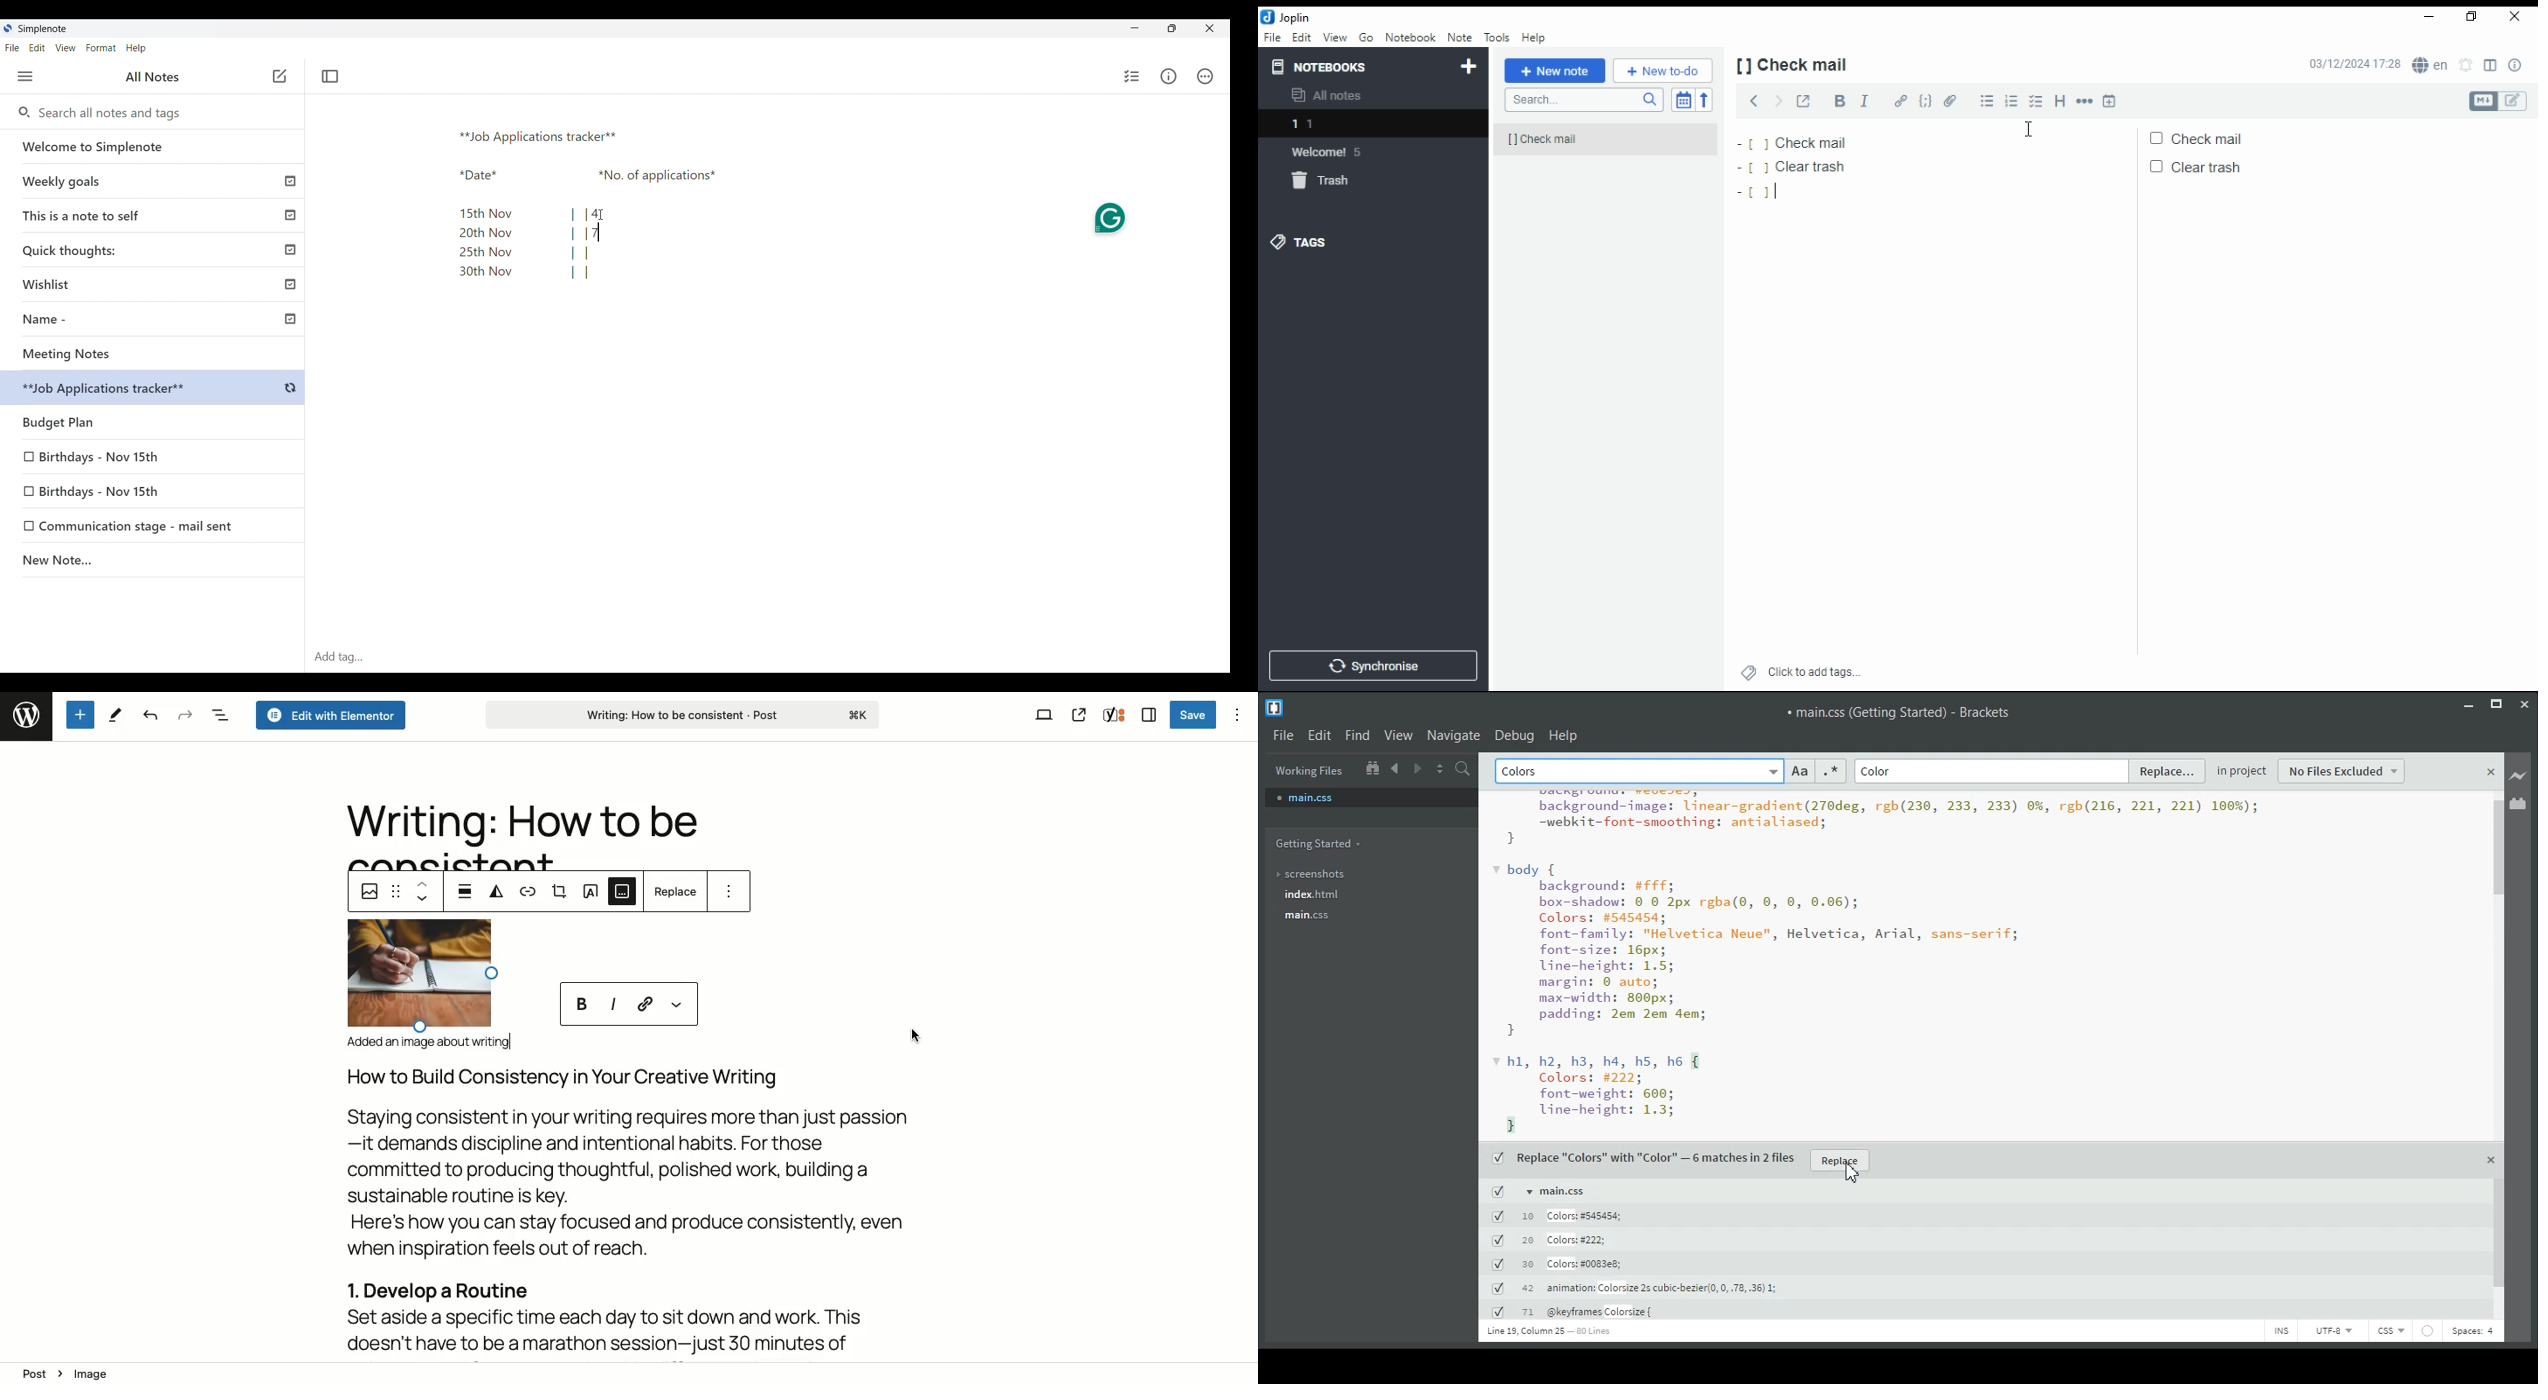  I want to click on sort order reverse, so click(1704, 99).